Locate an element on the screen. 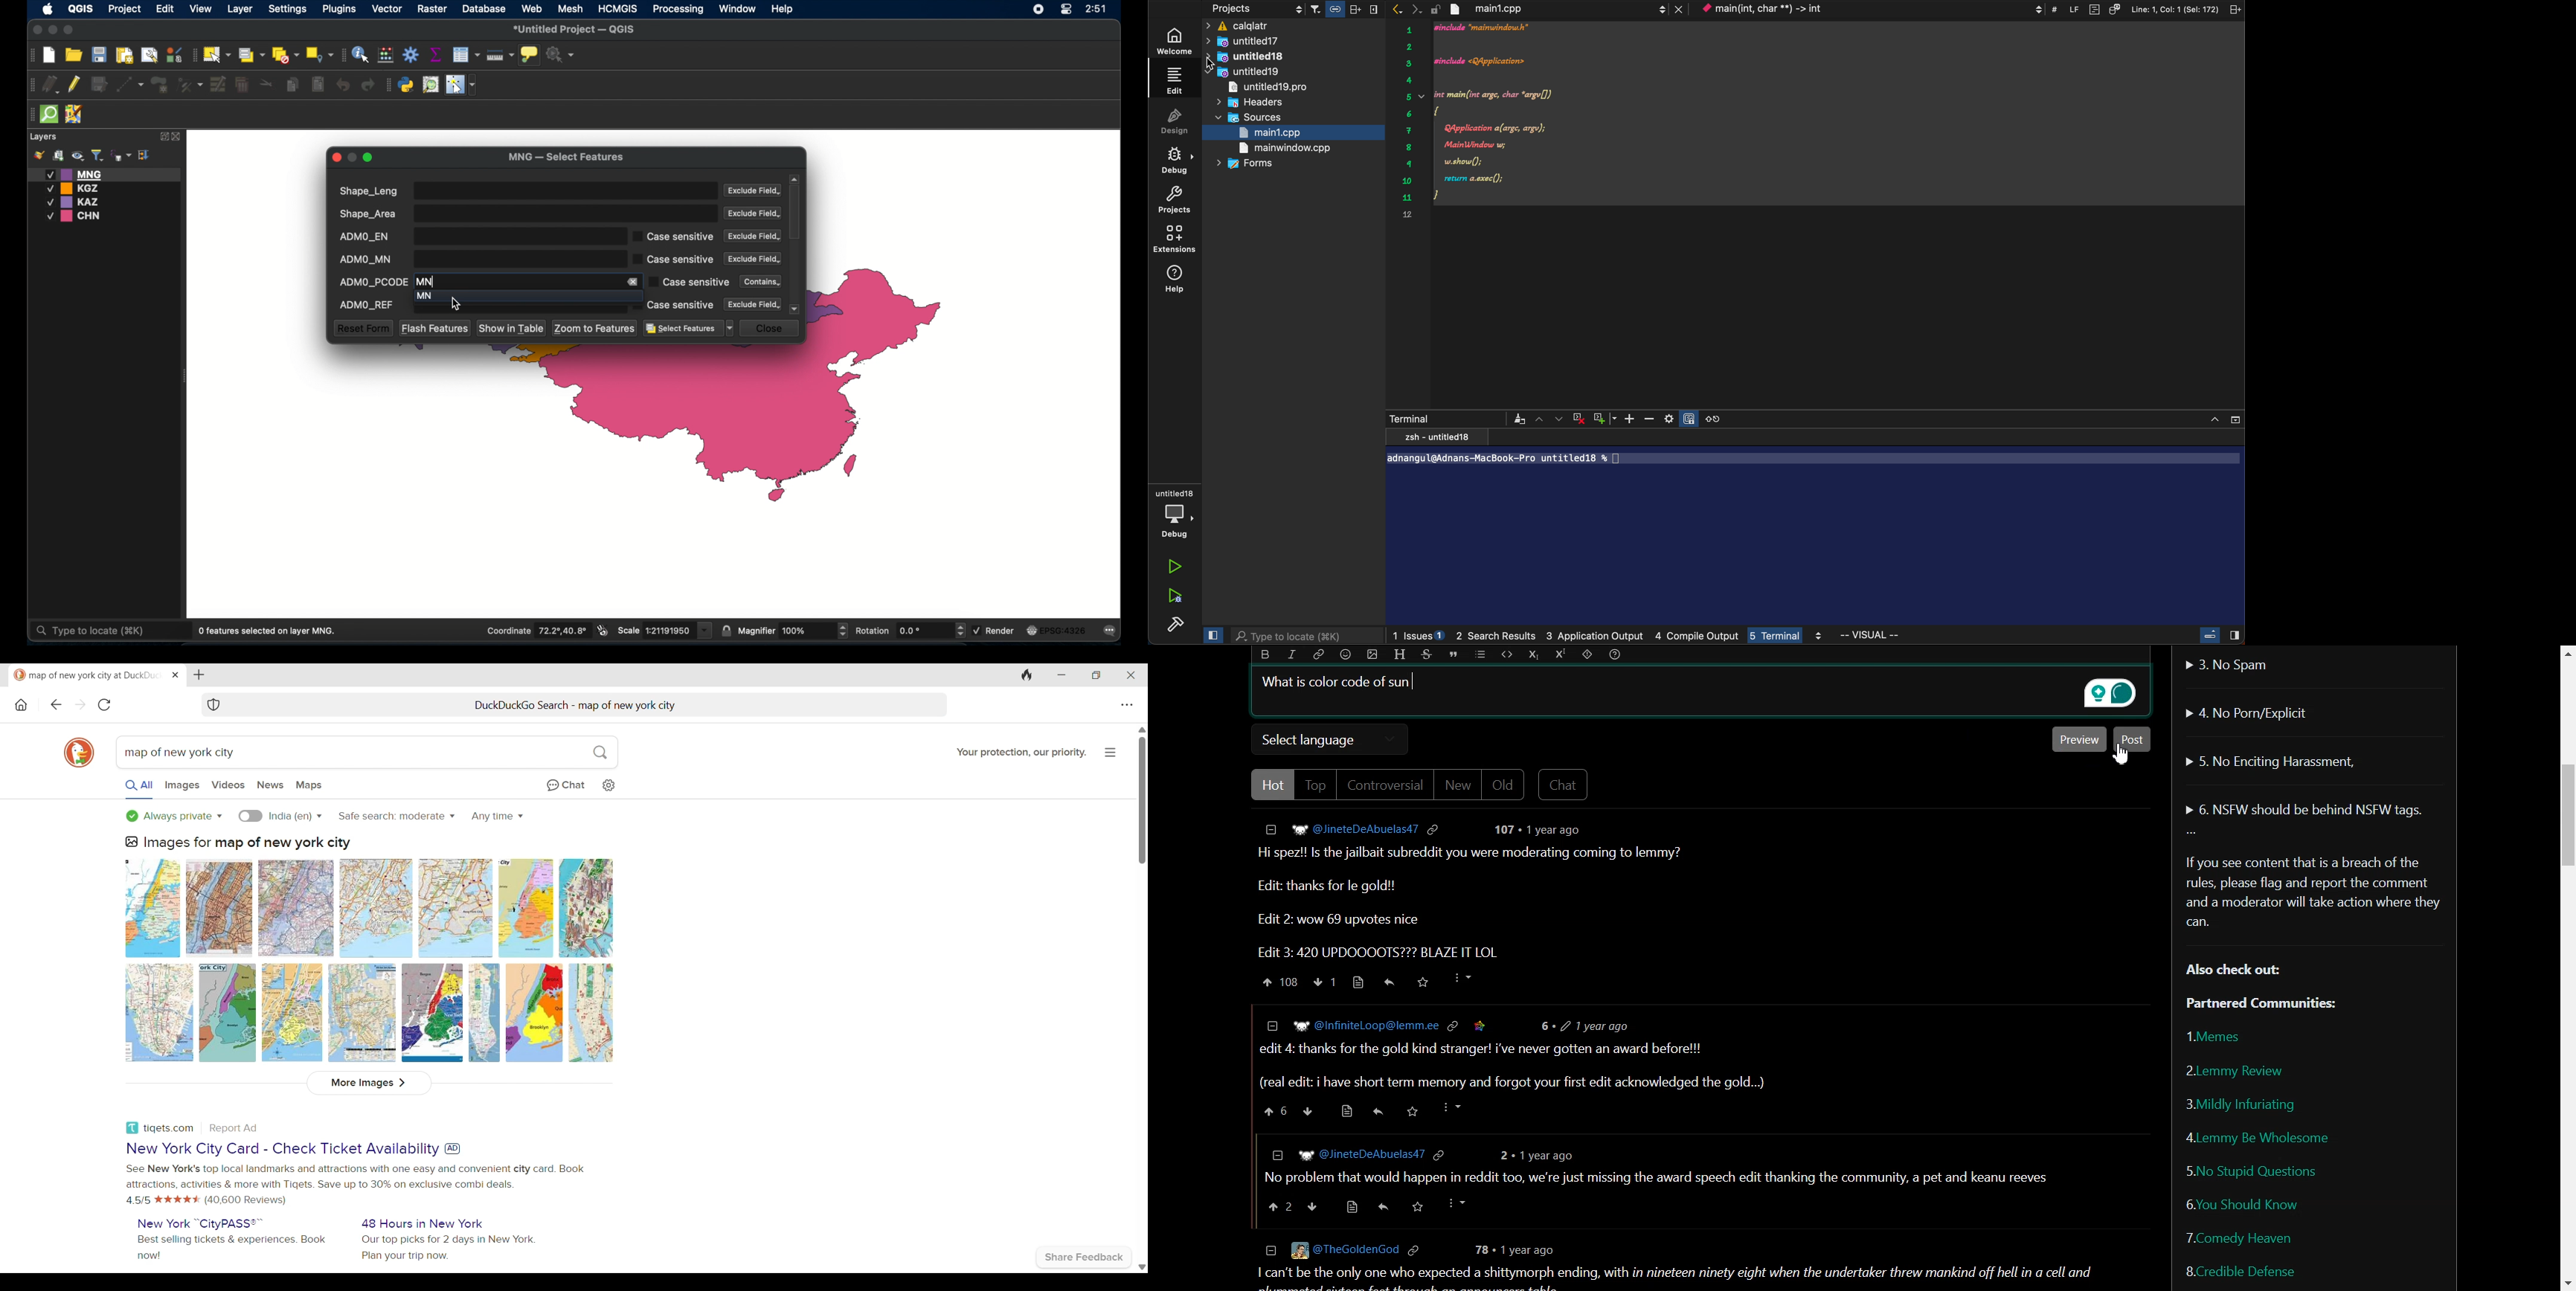  main window is located at coordinates (1289, 103).